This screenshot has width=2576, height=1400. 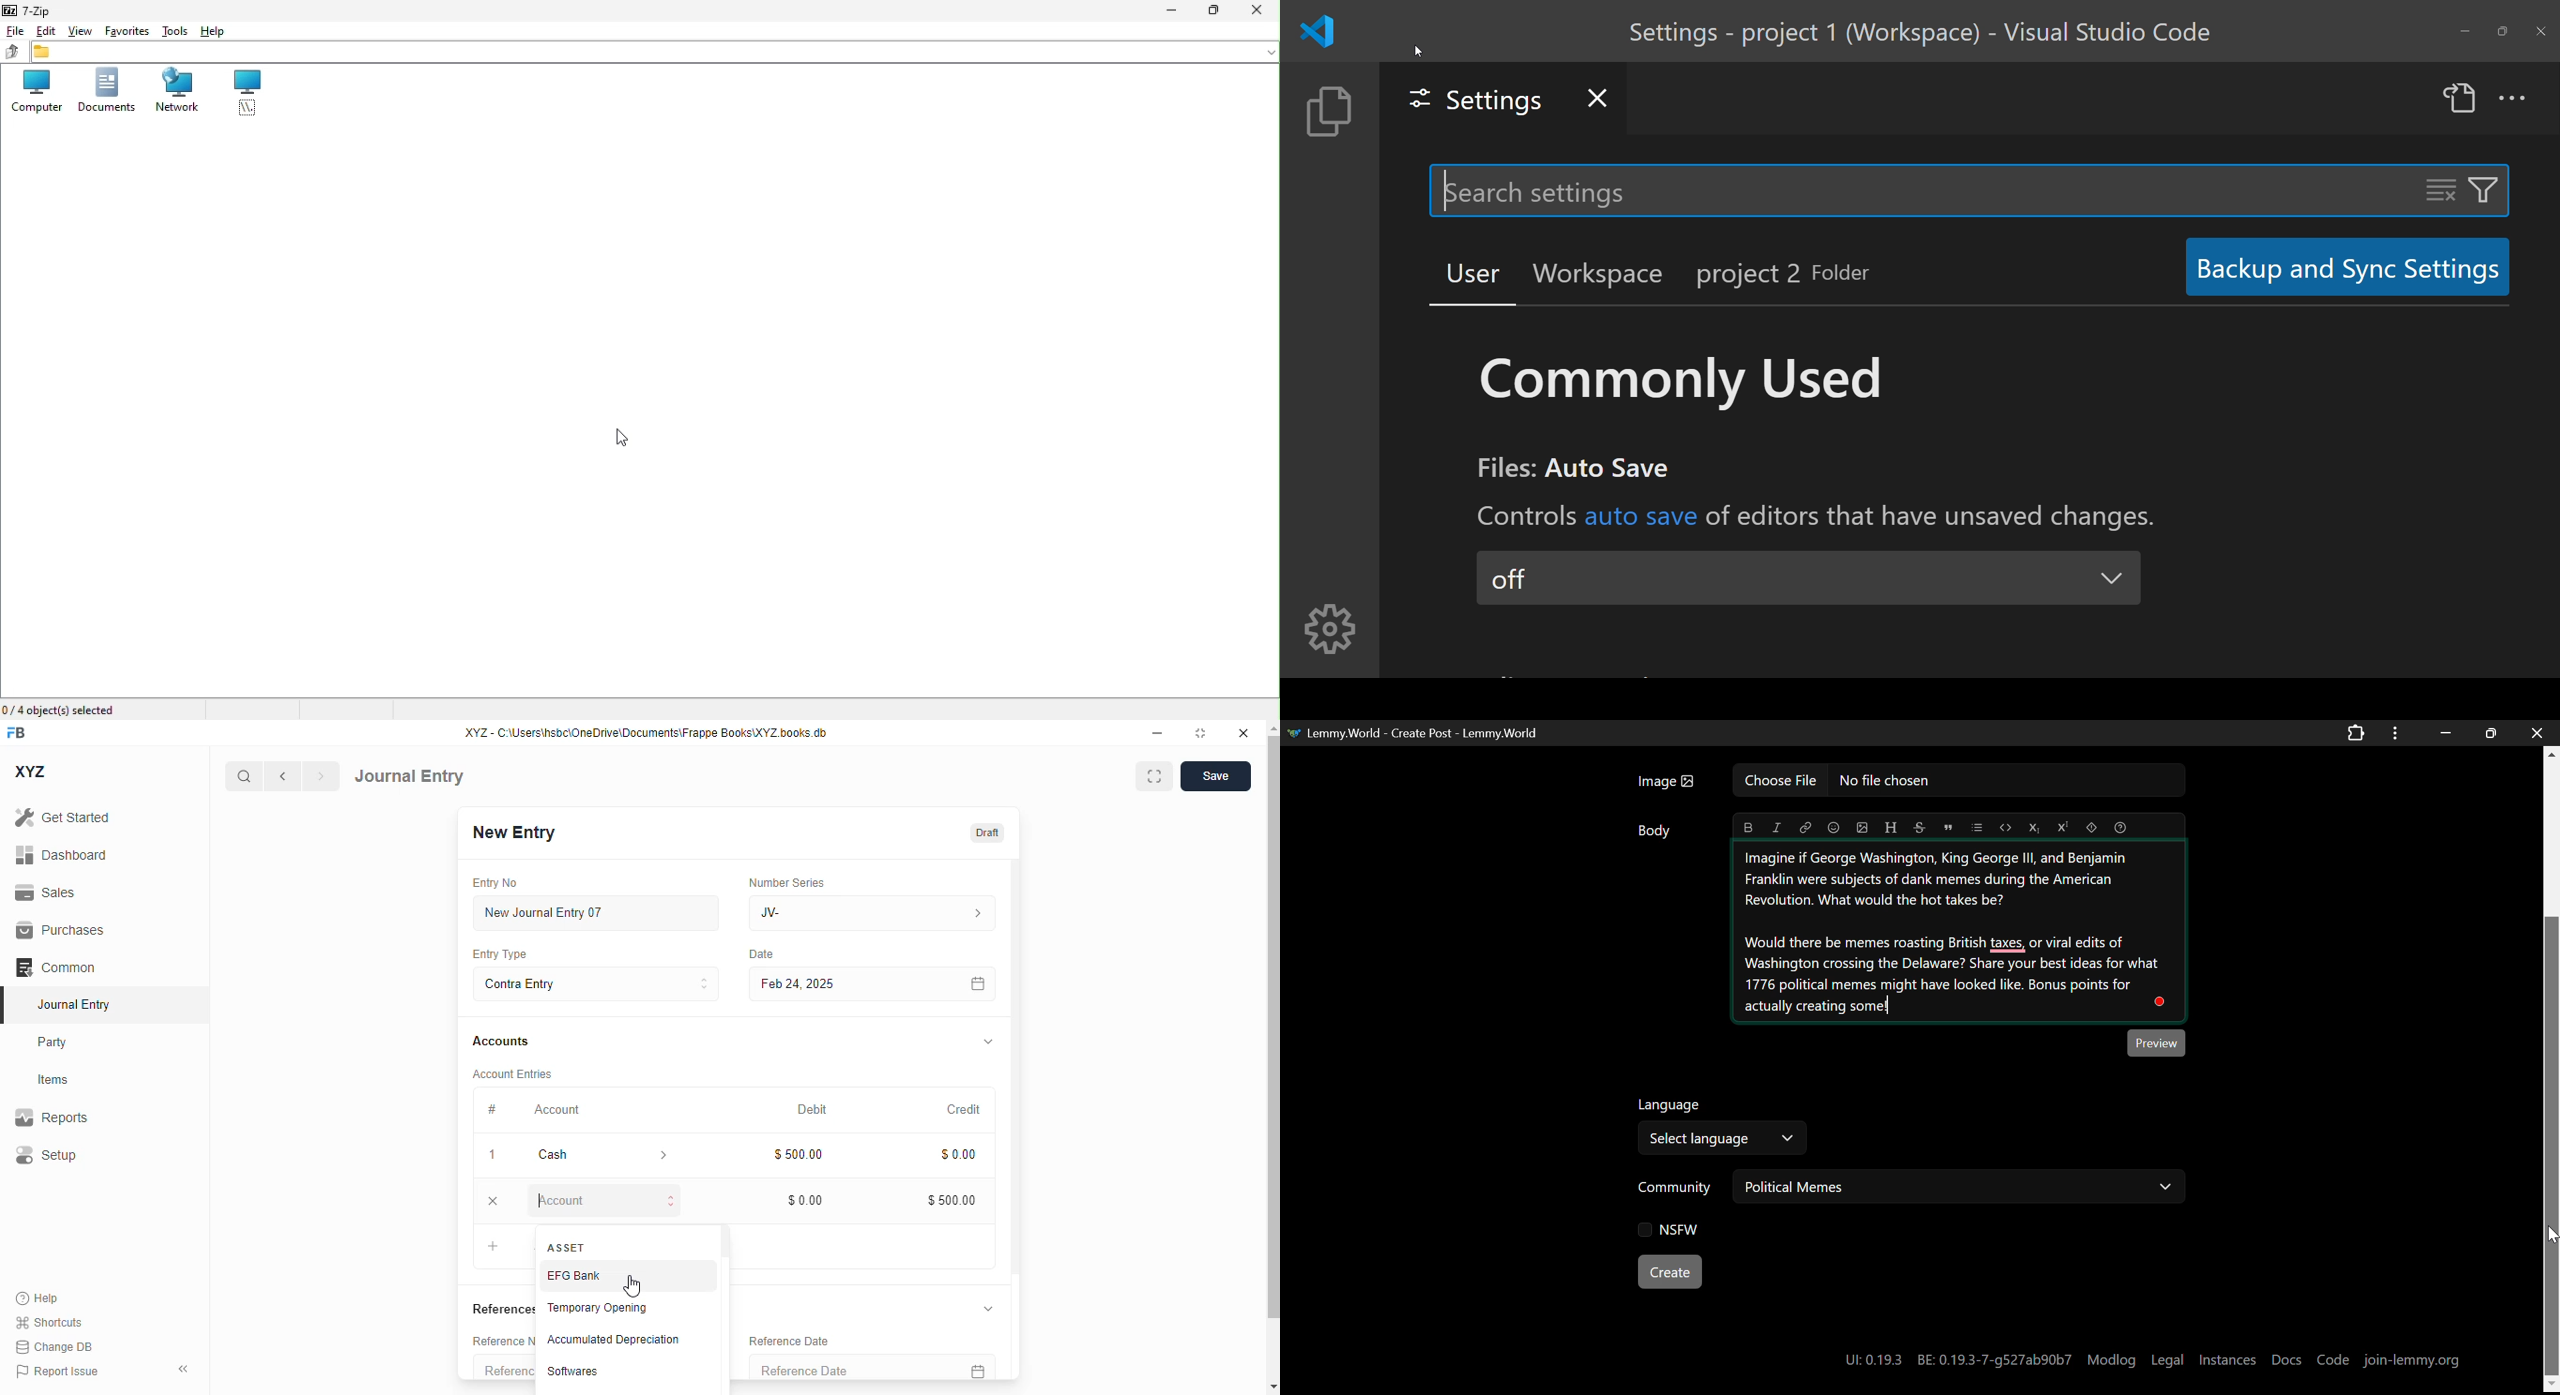 What do you see at coordinates (249, 97) in the screenshot?
I see `Root` at bounding box center [249, 97].